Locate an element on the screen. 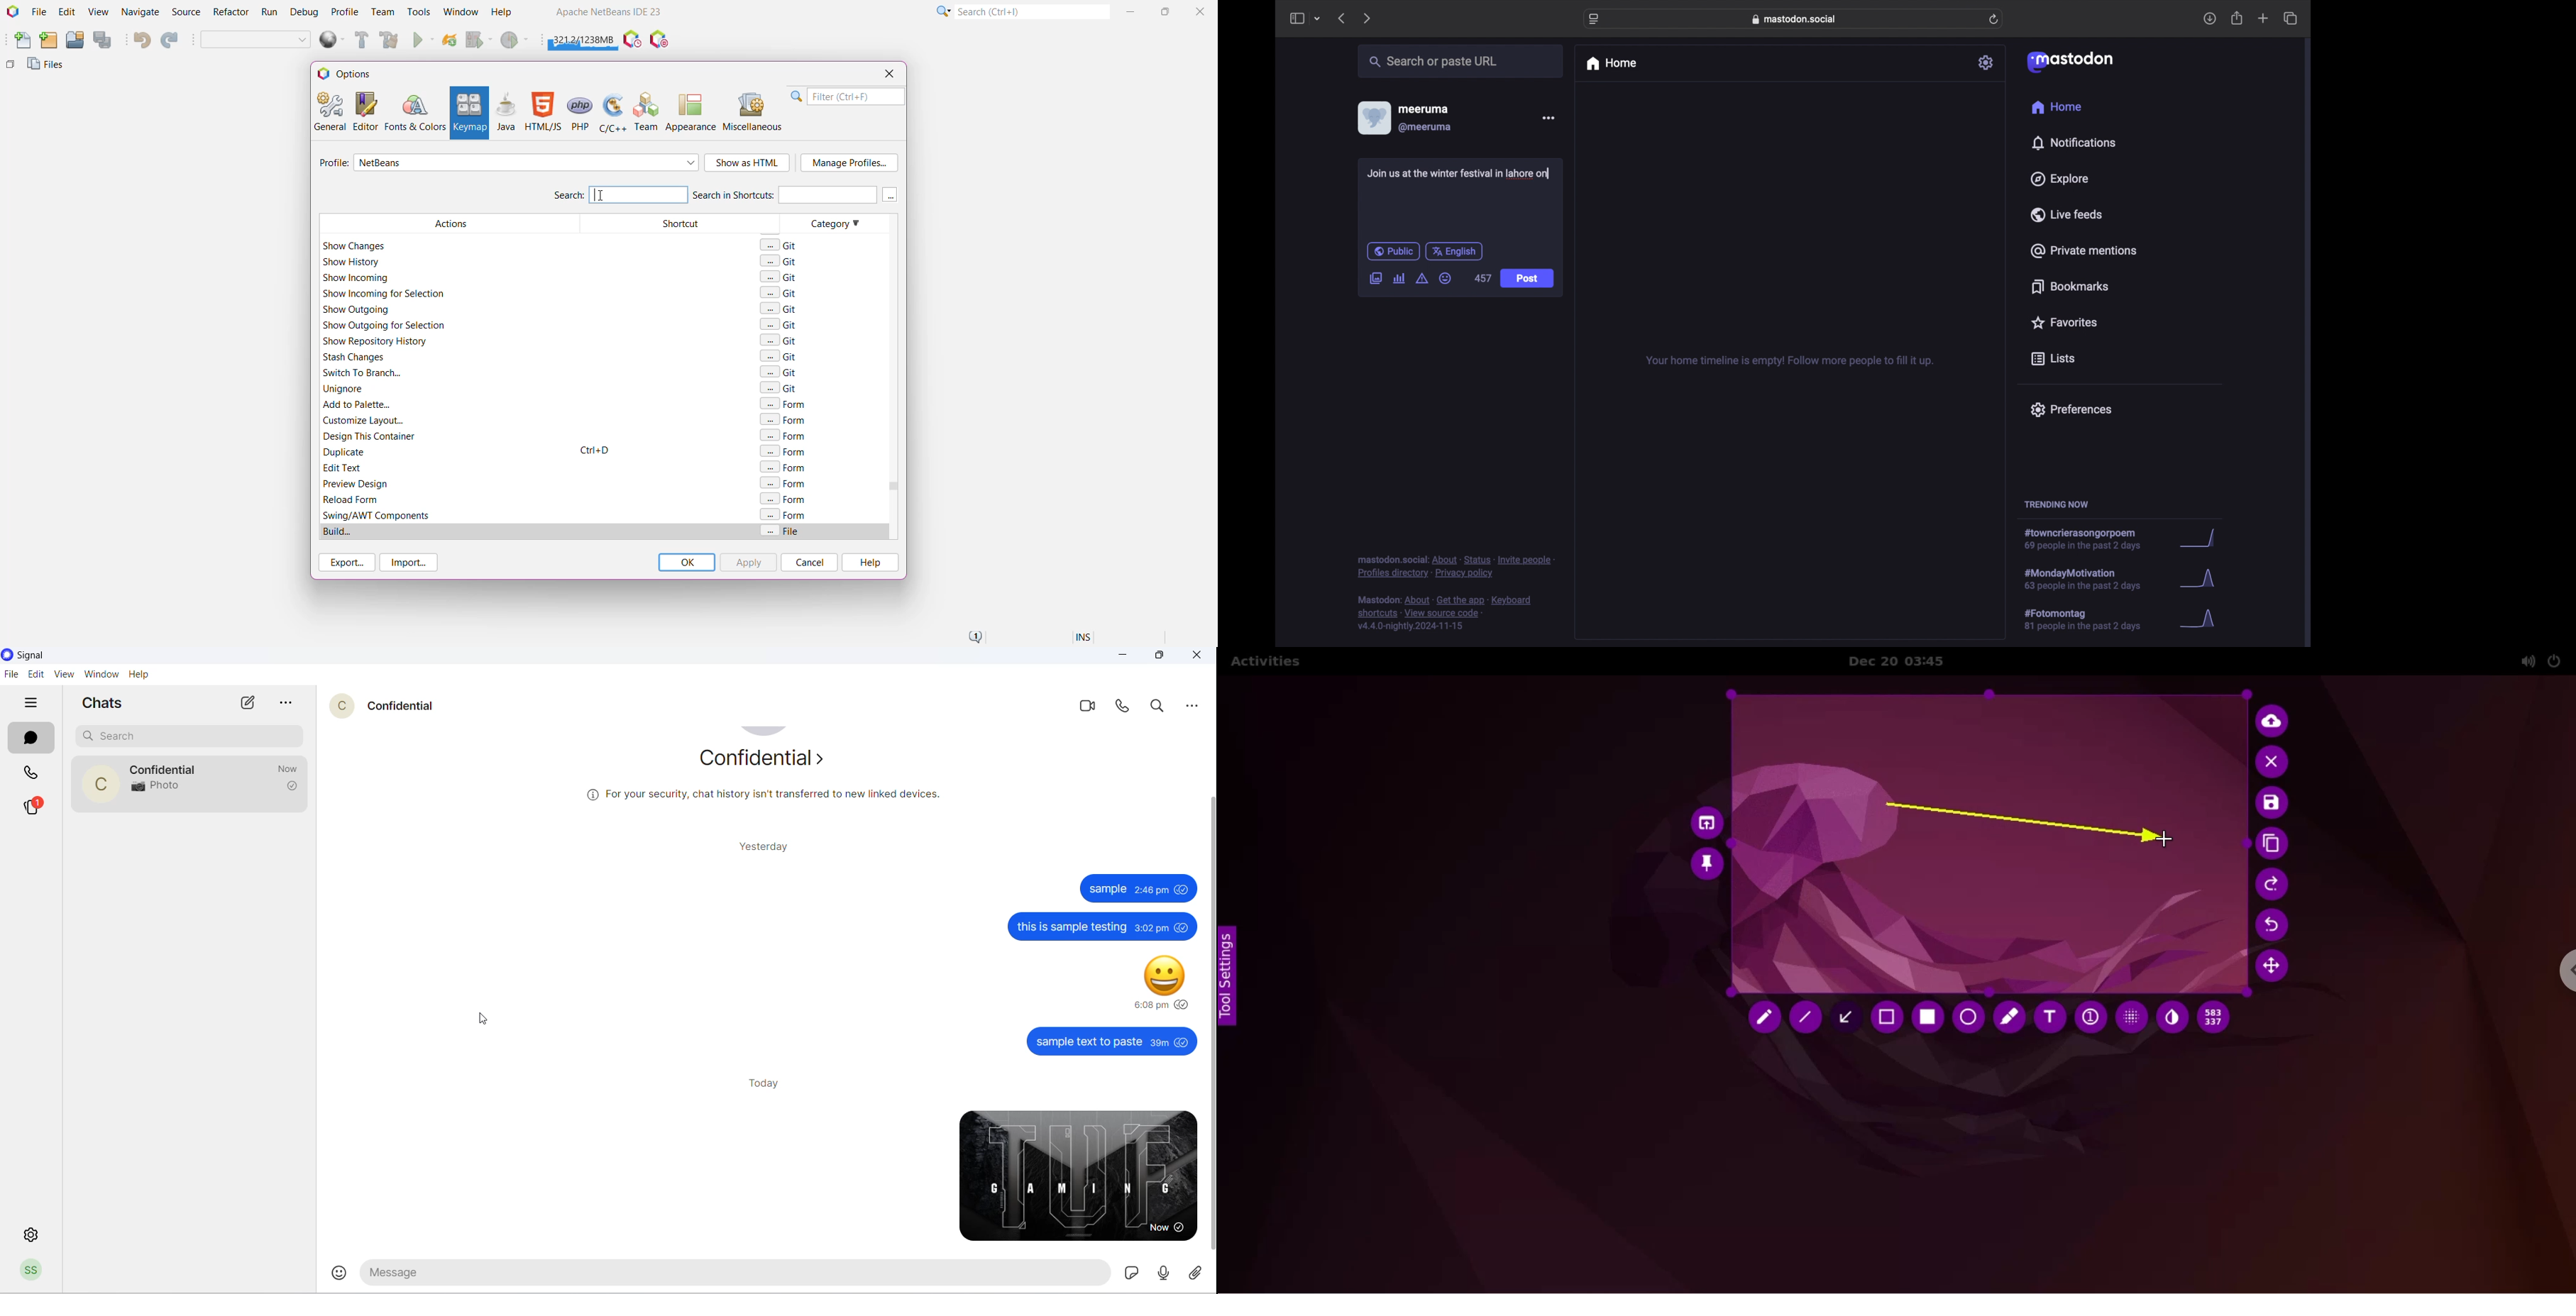 This screenshot has width=2576, height=1316. contact name is located at coordinates (407, 704).